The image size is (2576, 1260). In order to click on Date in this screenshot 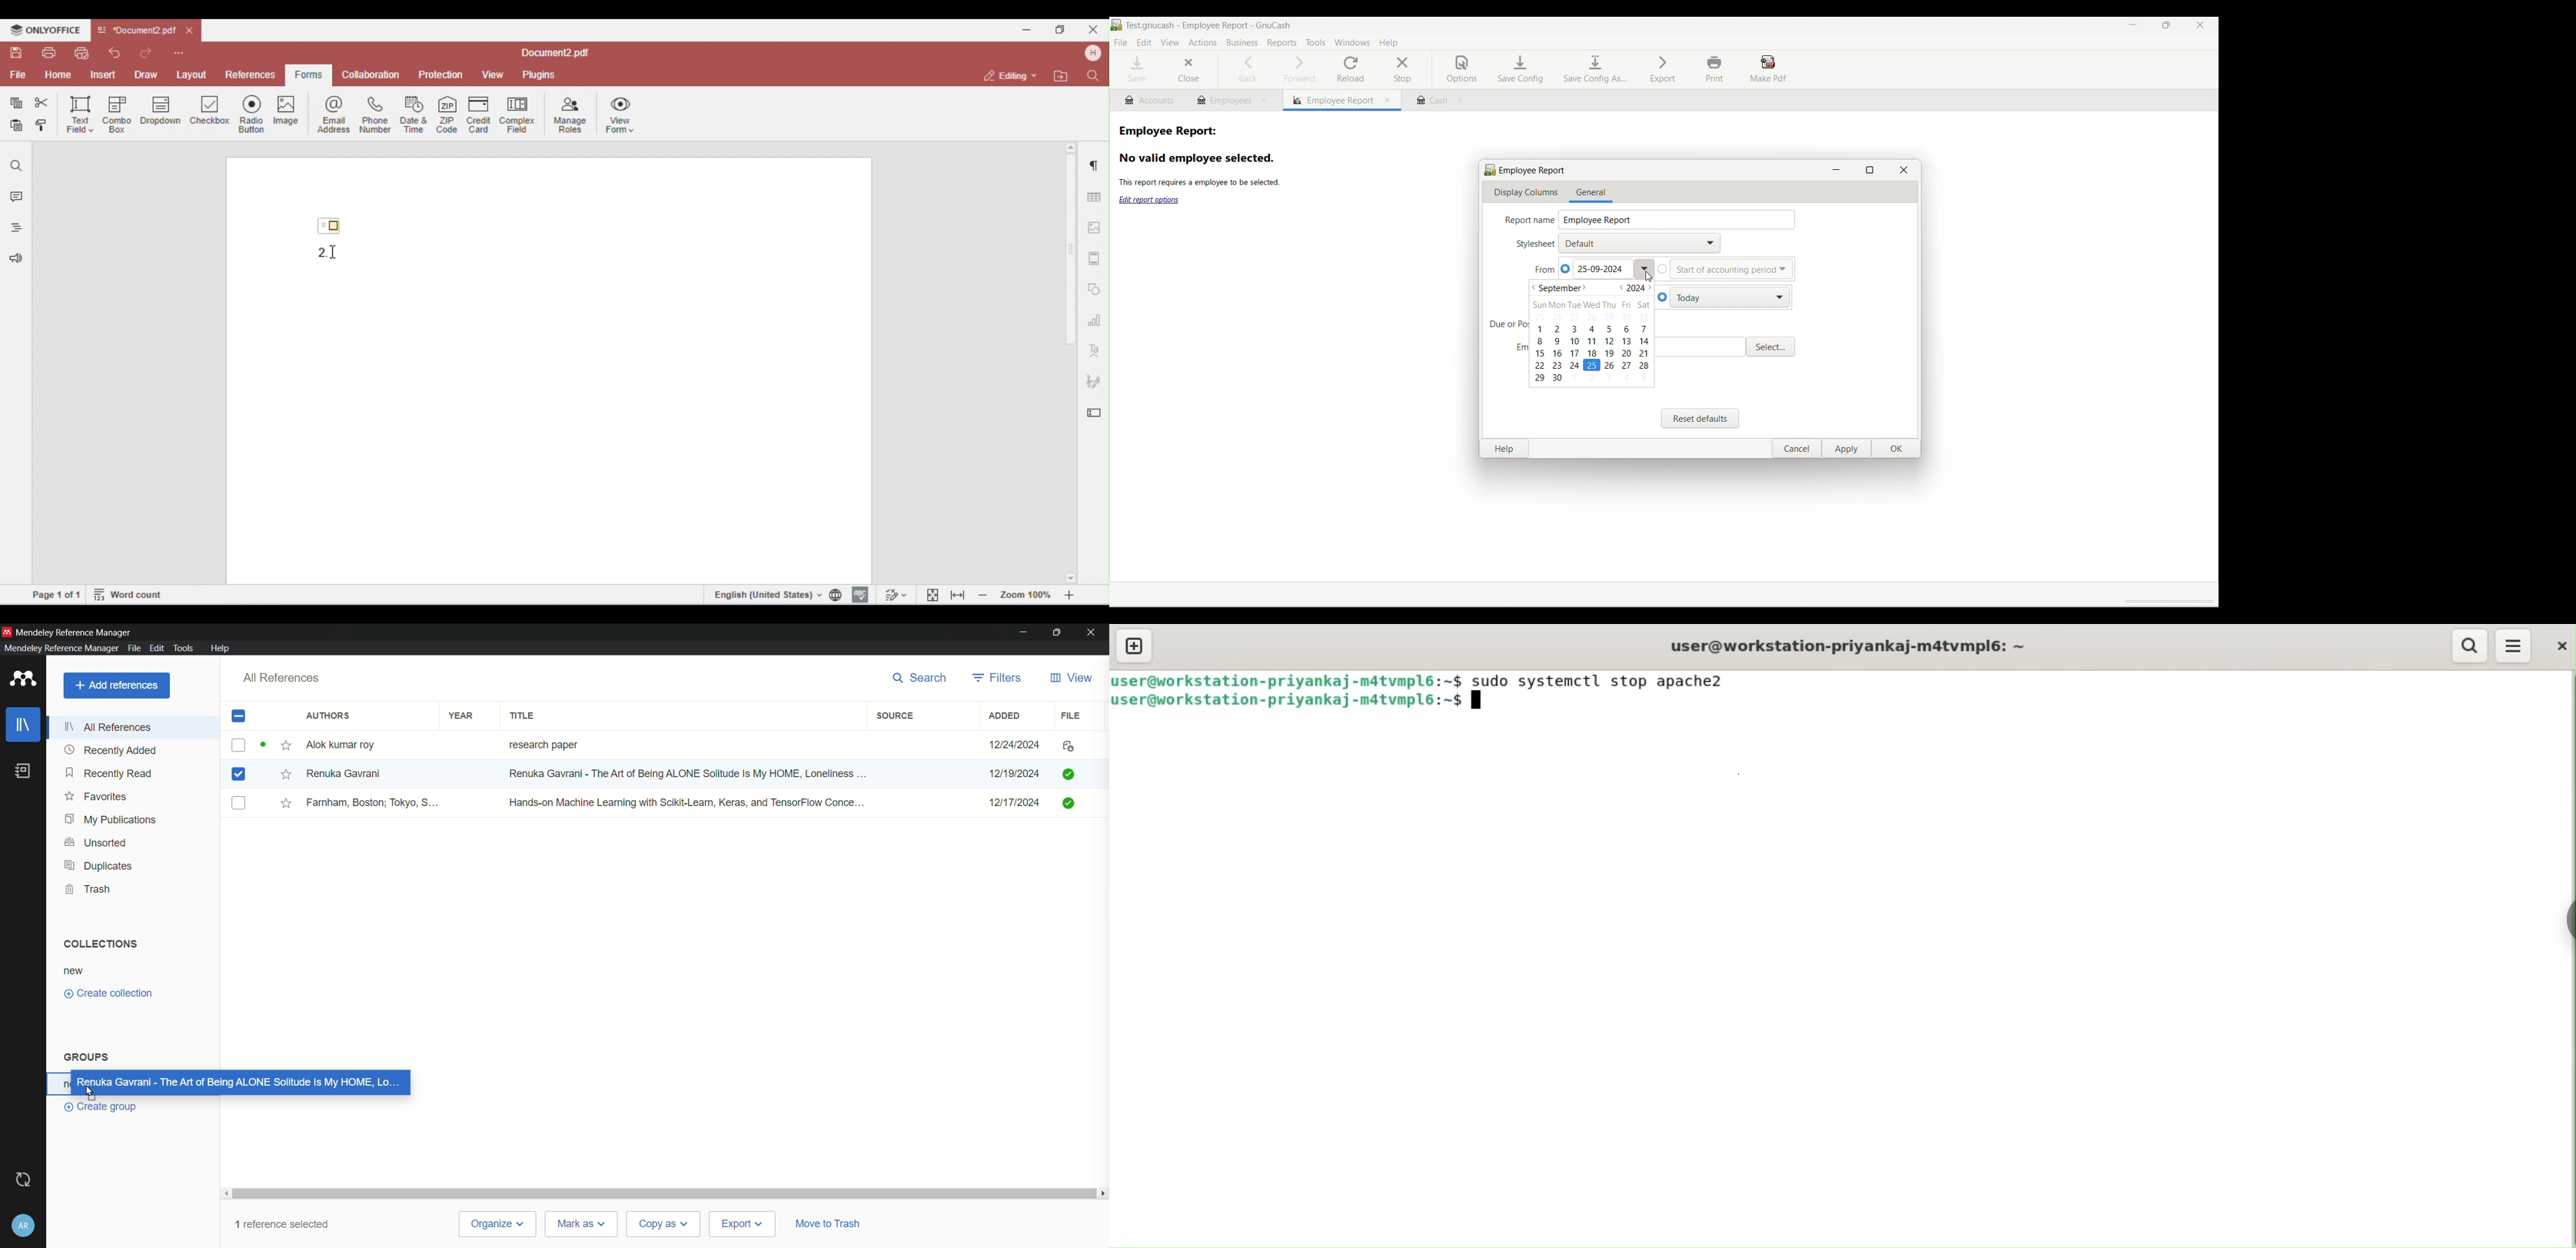, I will do `click(1017, 744)`.